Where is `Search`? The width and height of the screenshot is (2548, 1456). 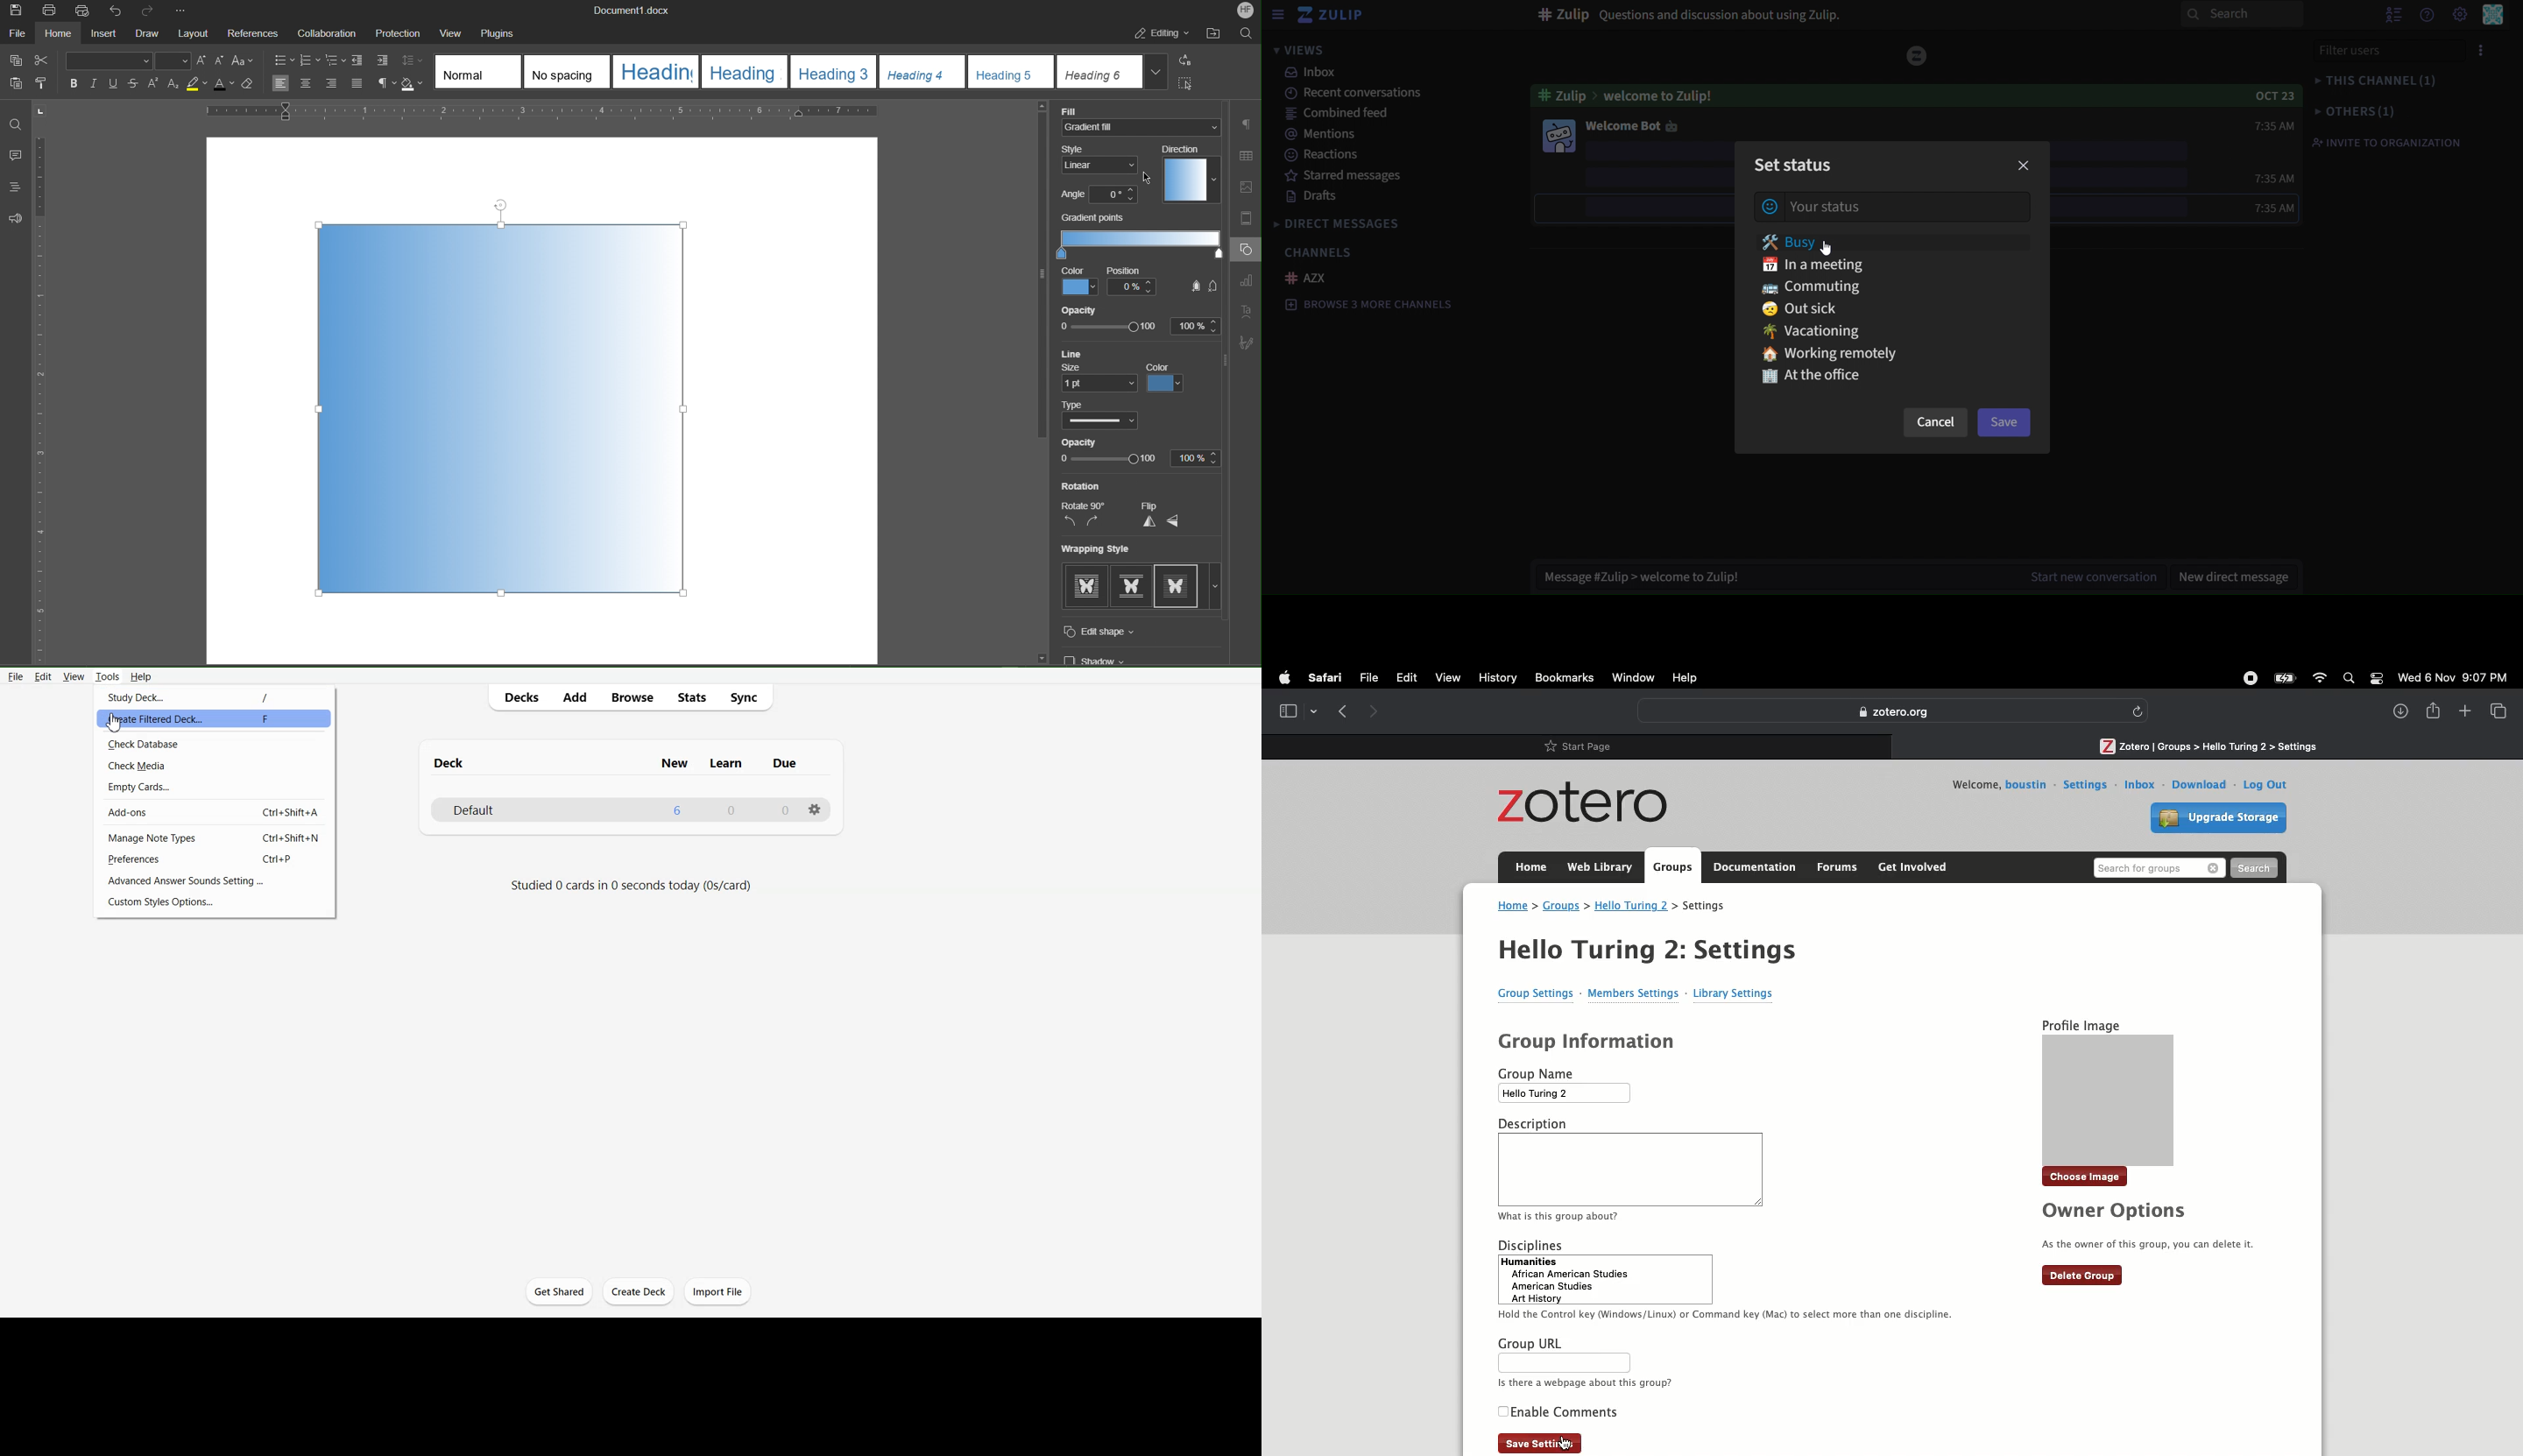
Search is located at coordinates (2254, 869).